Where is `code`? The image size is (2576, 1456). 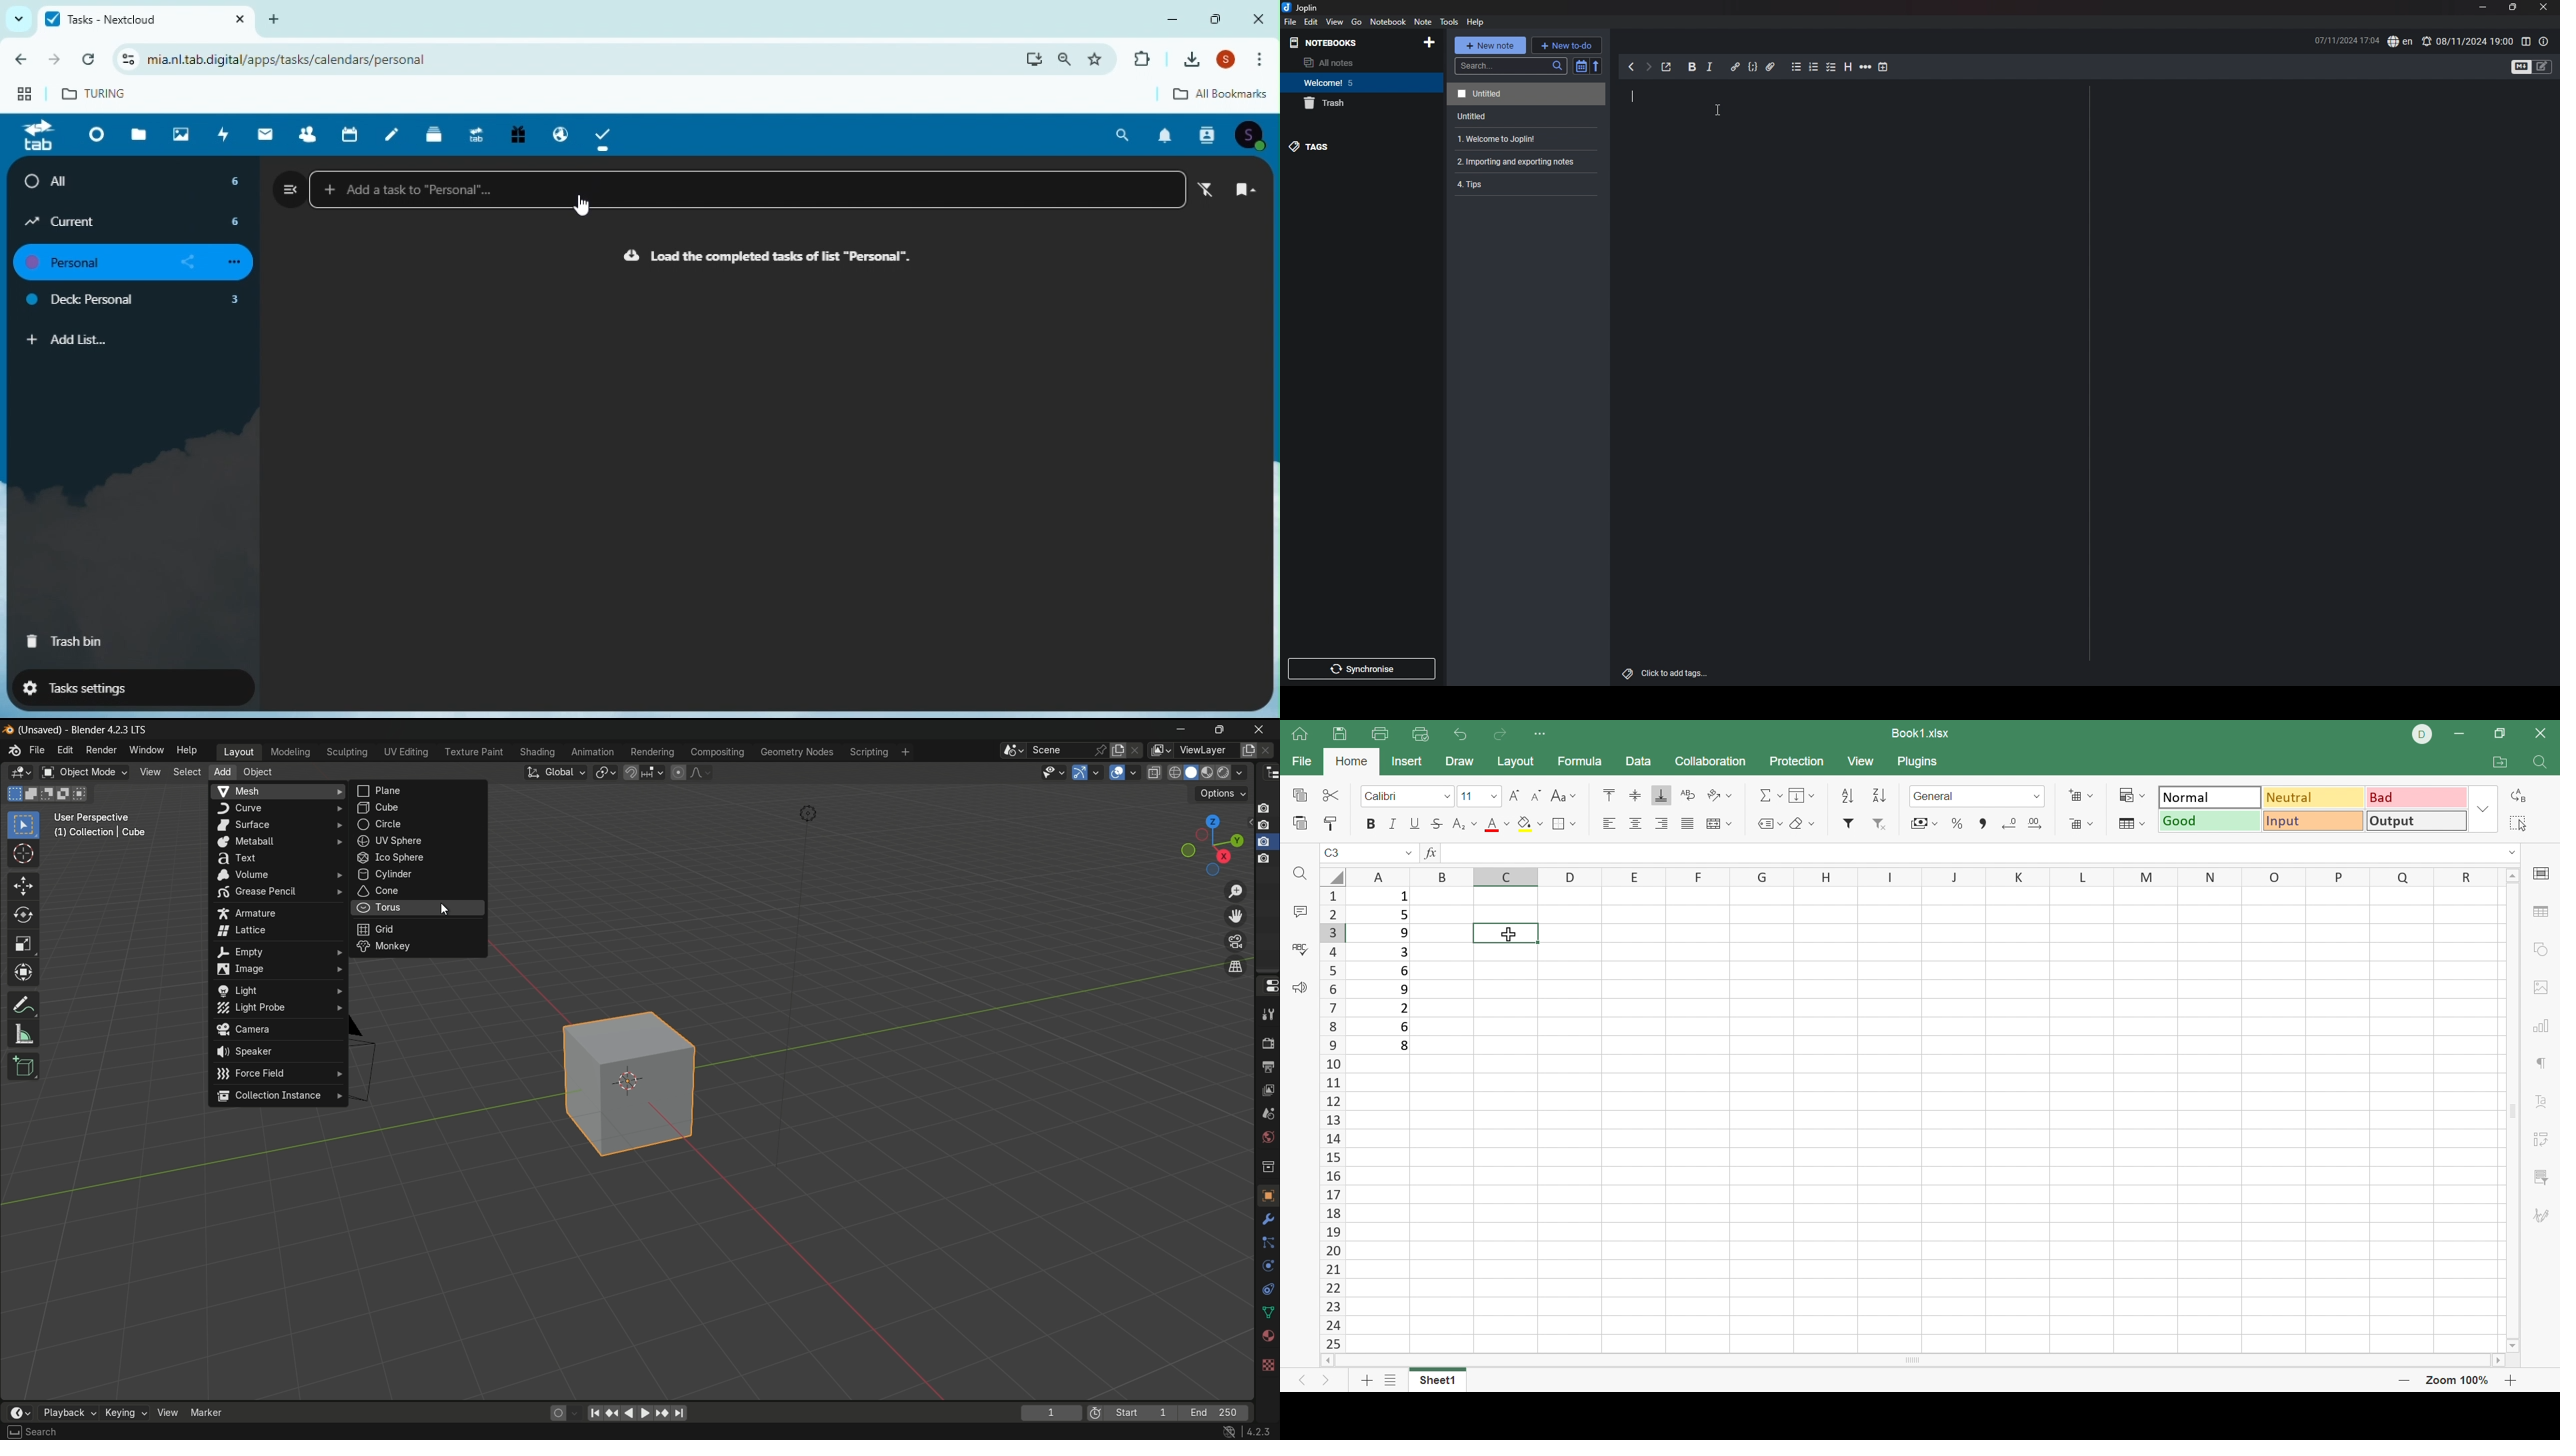
code is located at coordinates (1753, 67).